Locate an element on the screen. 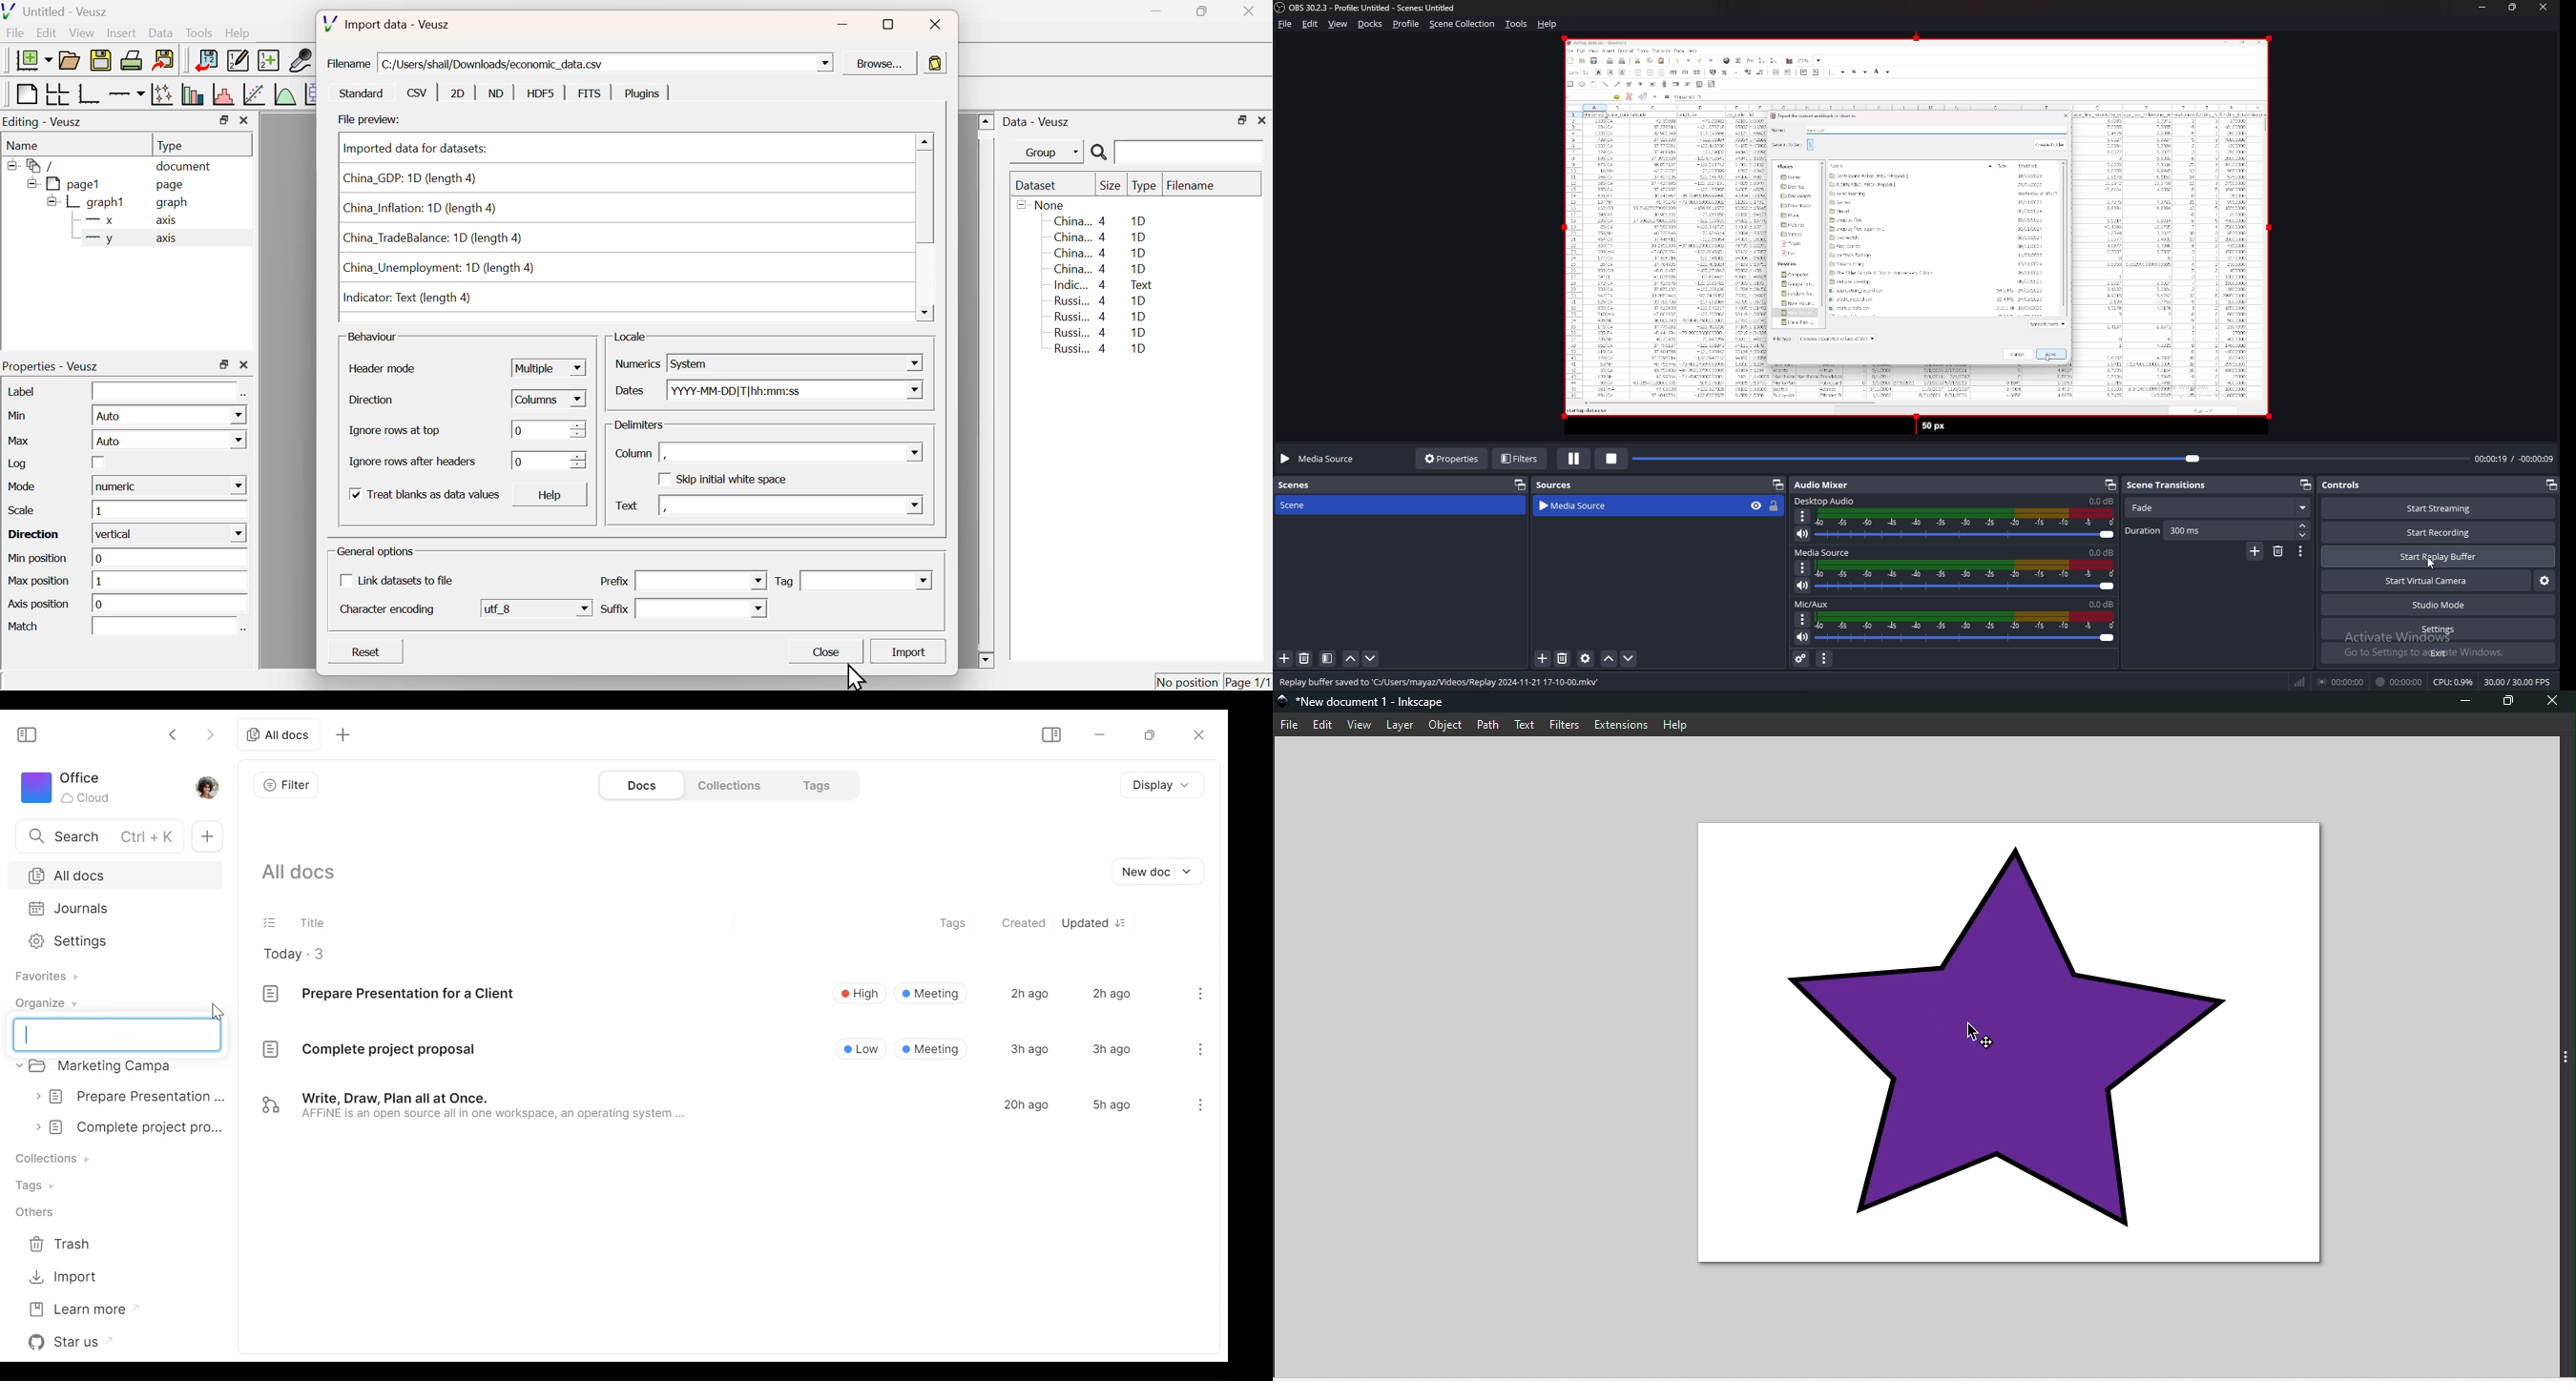 Image resolution: width=2576 pixels, height=1400 pixels. fade is located at coordinates (2218, 508).